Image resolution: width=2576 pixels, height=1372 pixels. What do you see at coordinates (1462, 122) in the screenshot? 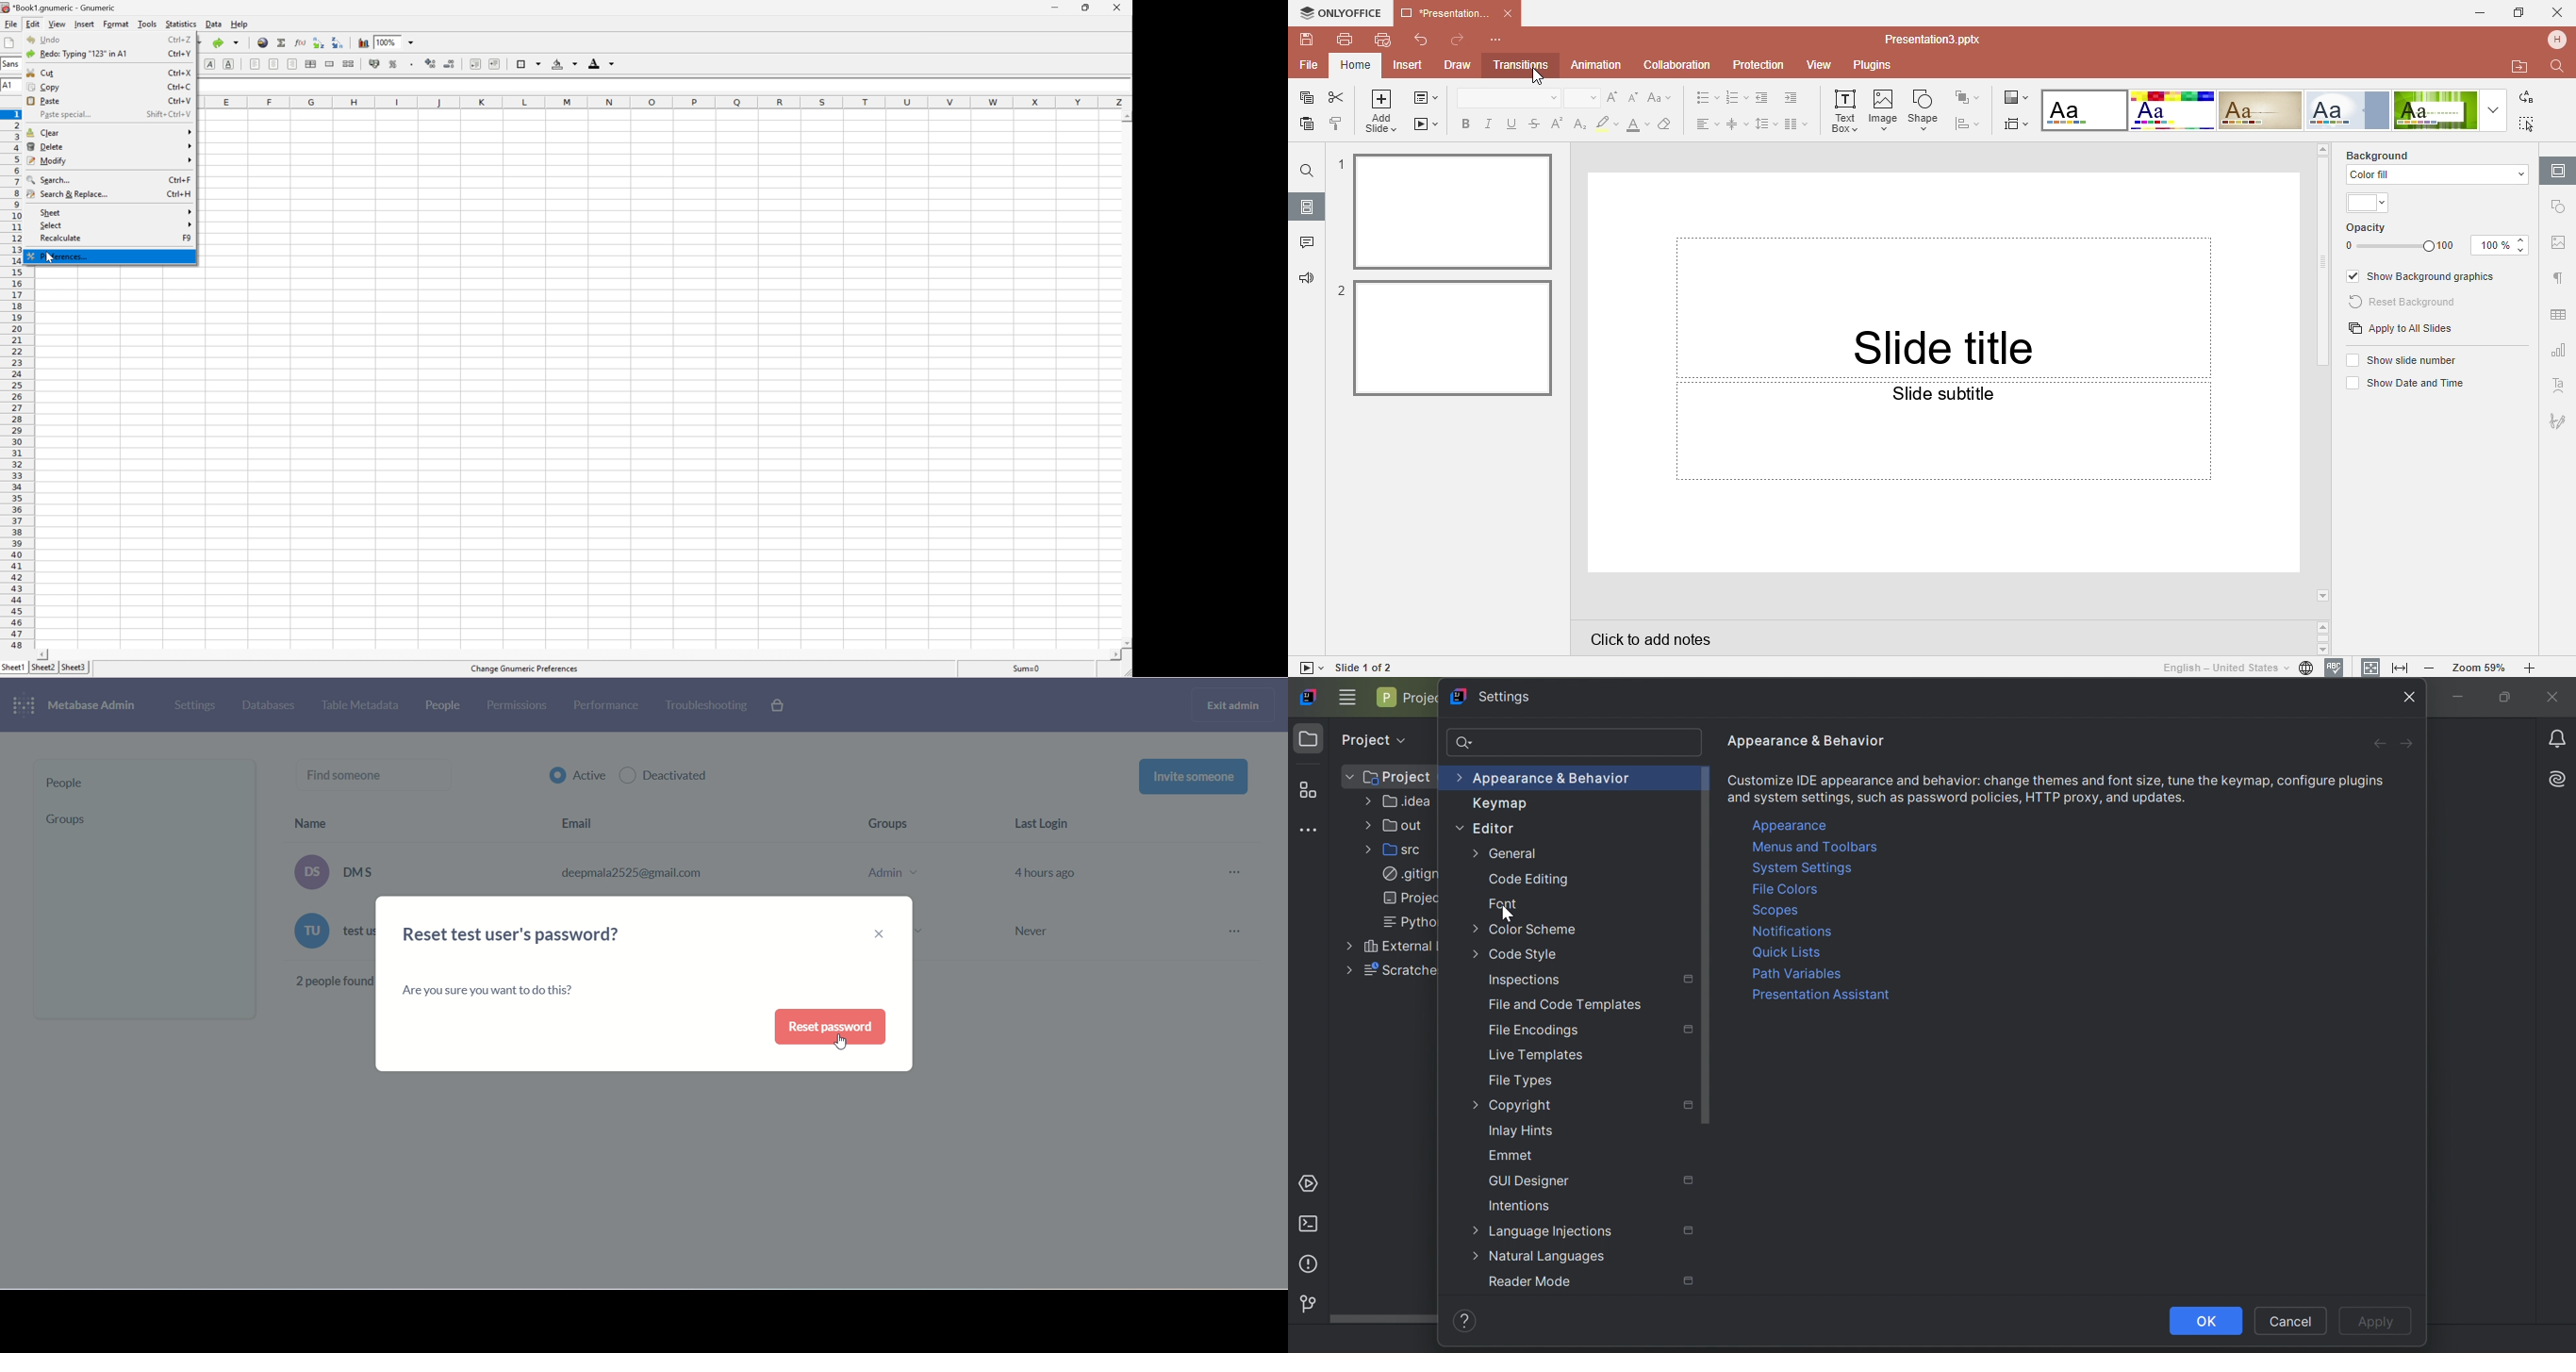
I see `Bold` at bounding box center [1462, 122].